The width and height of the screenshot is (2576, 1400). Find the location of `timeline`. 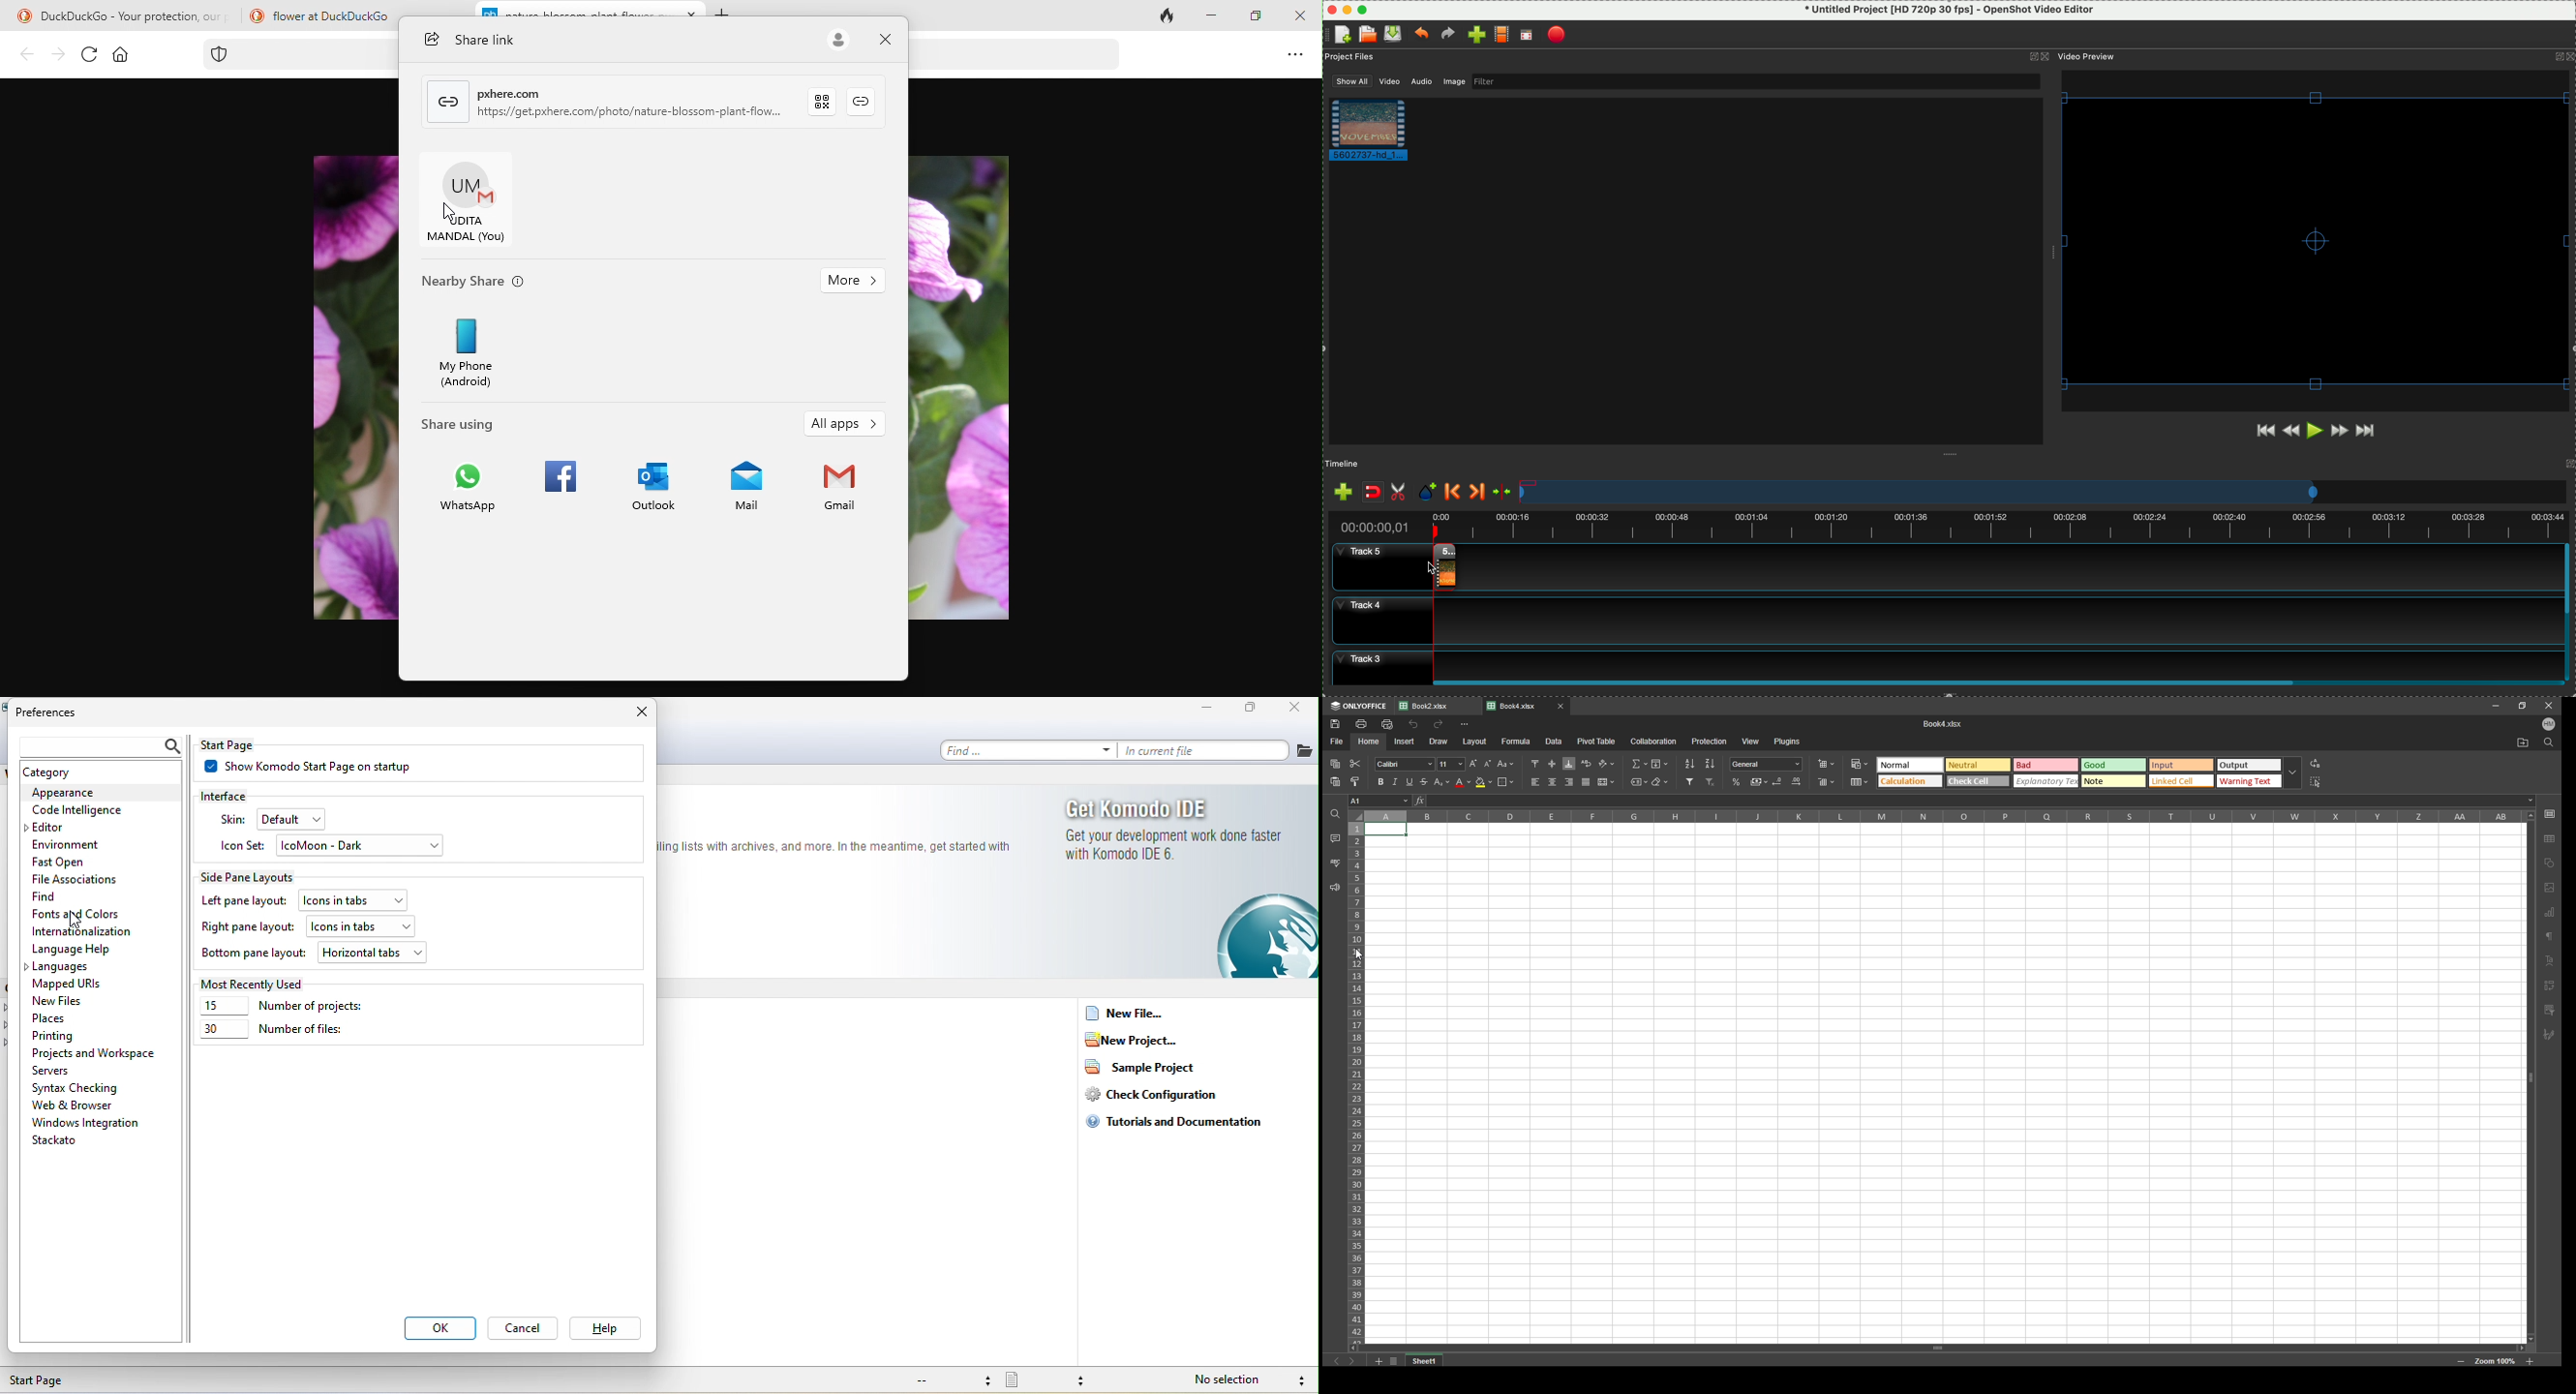

timeline is located at coordinates (2043, 492).